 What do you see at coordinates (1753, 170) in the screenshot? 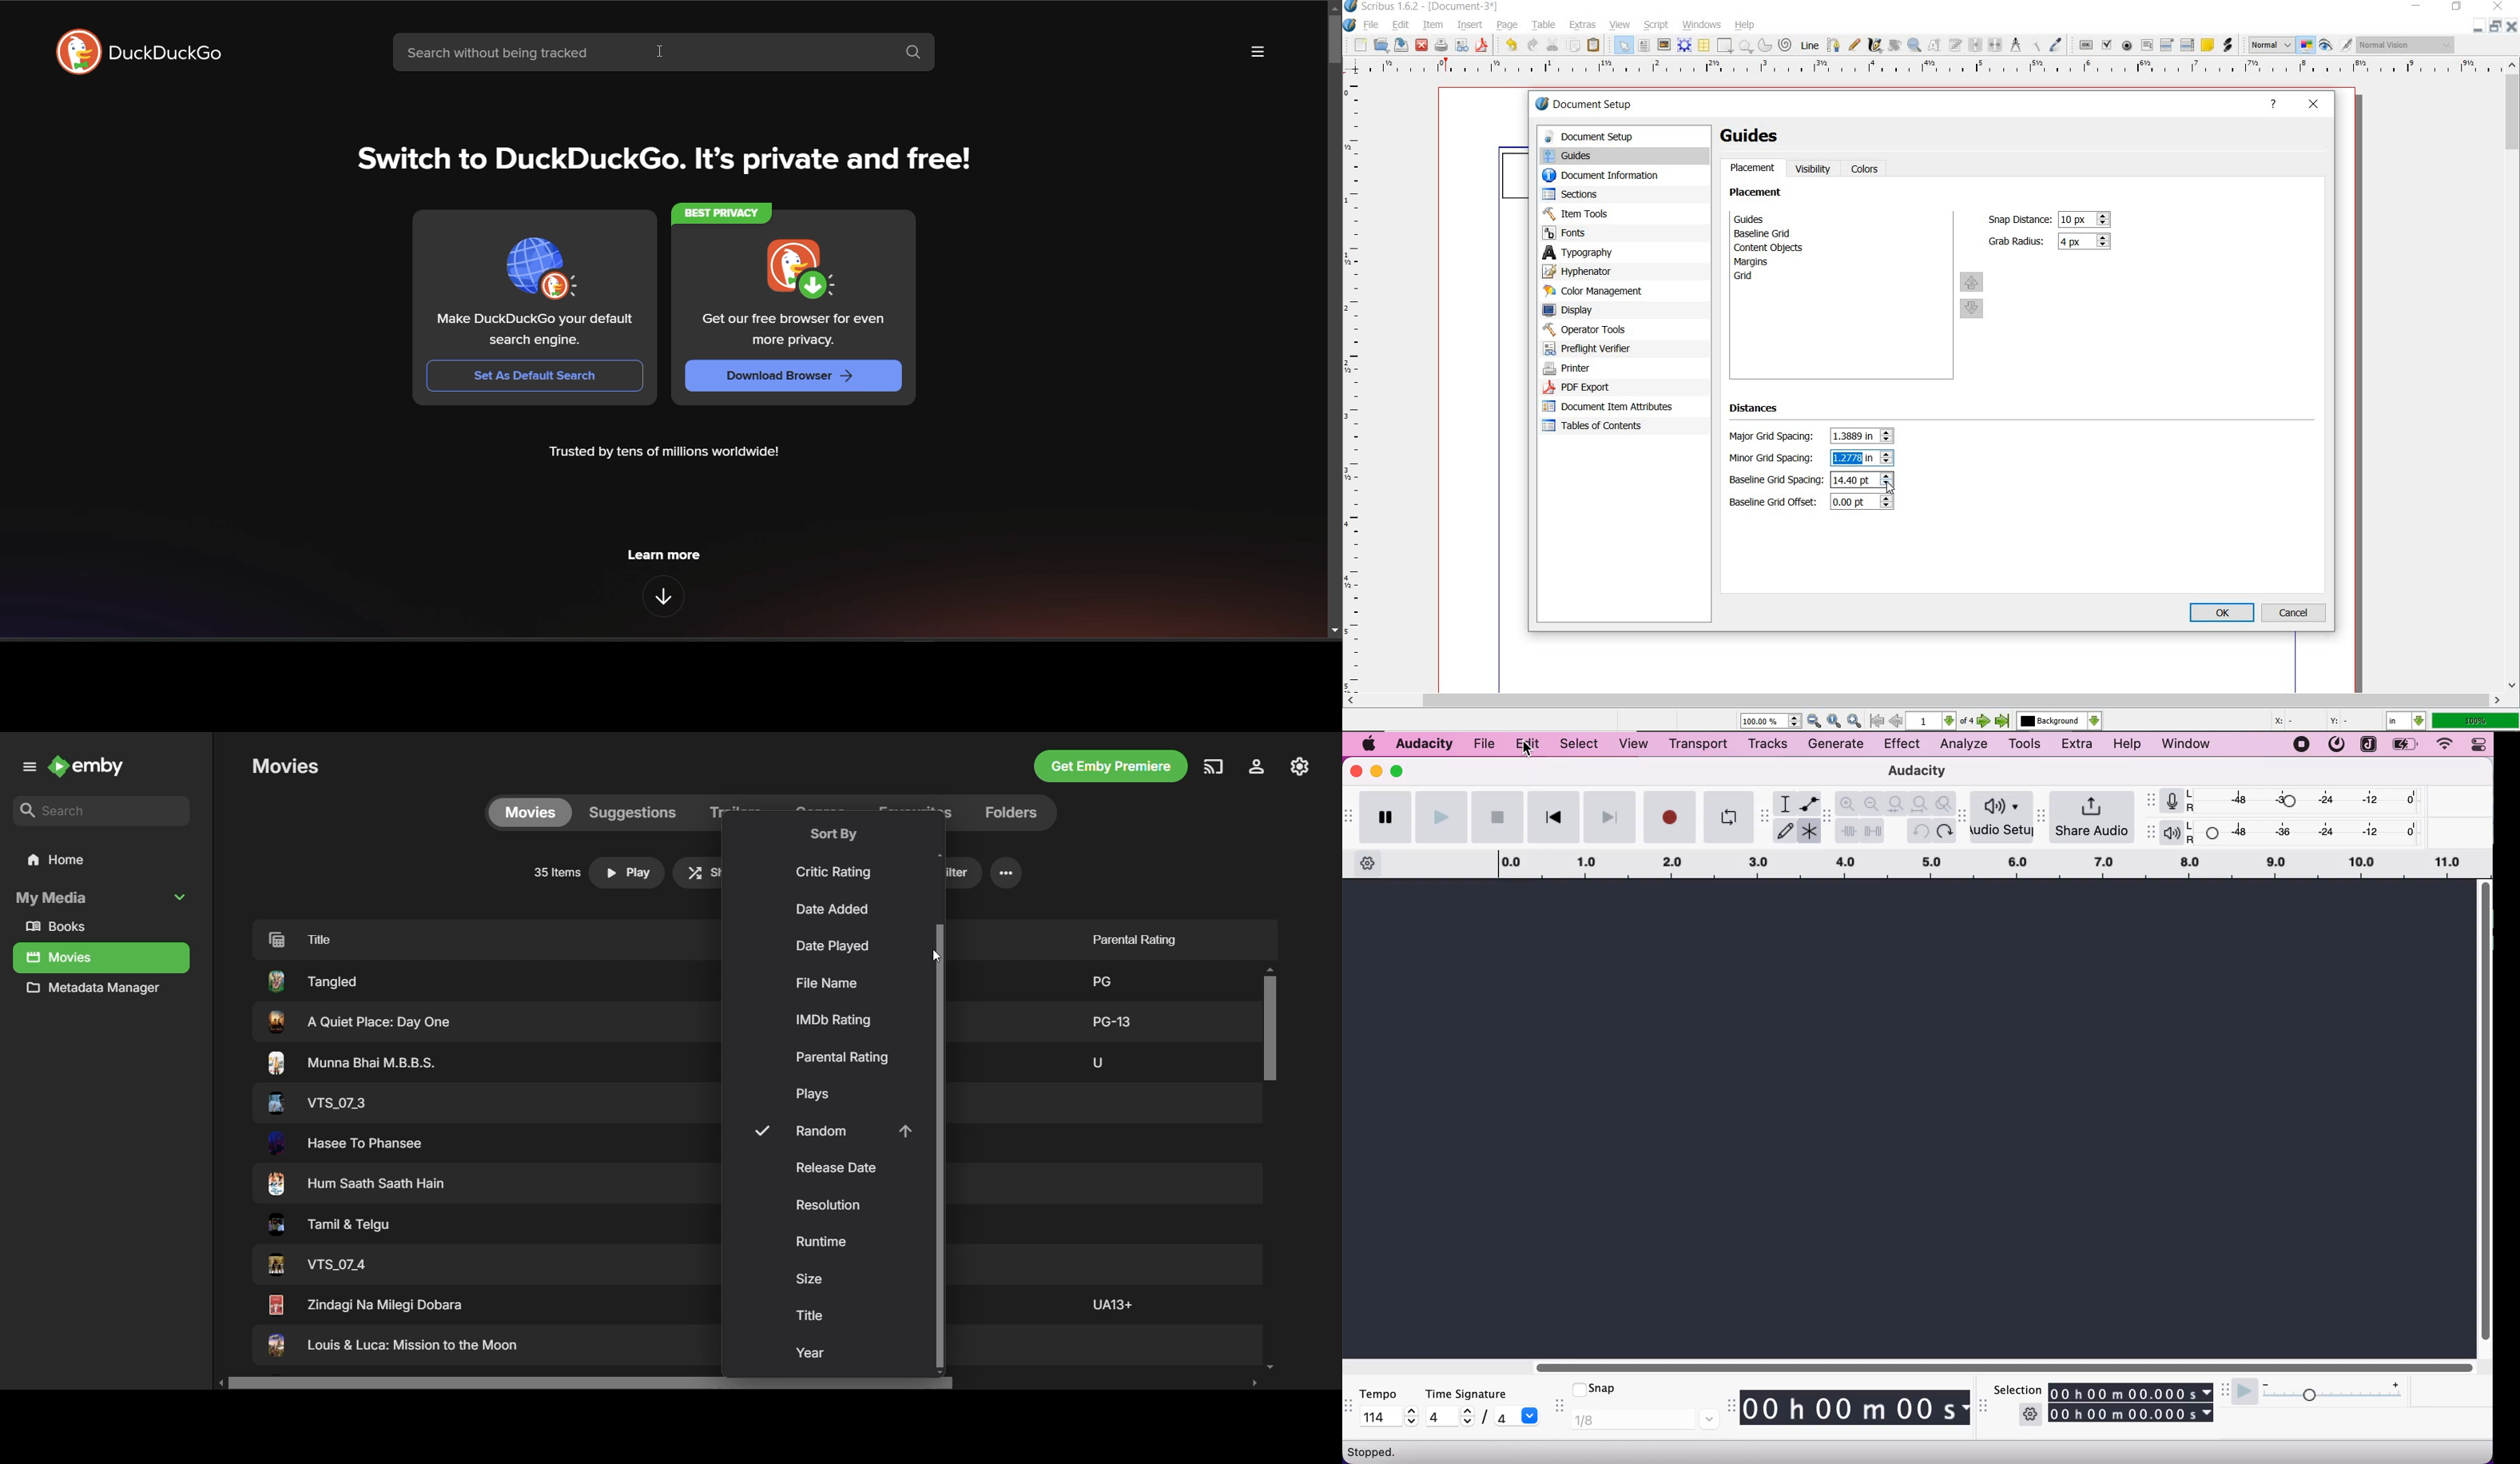
I see `placement` at bounding box center [1753, 170].